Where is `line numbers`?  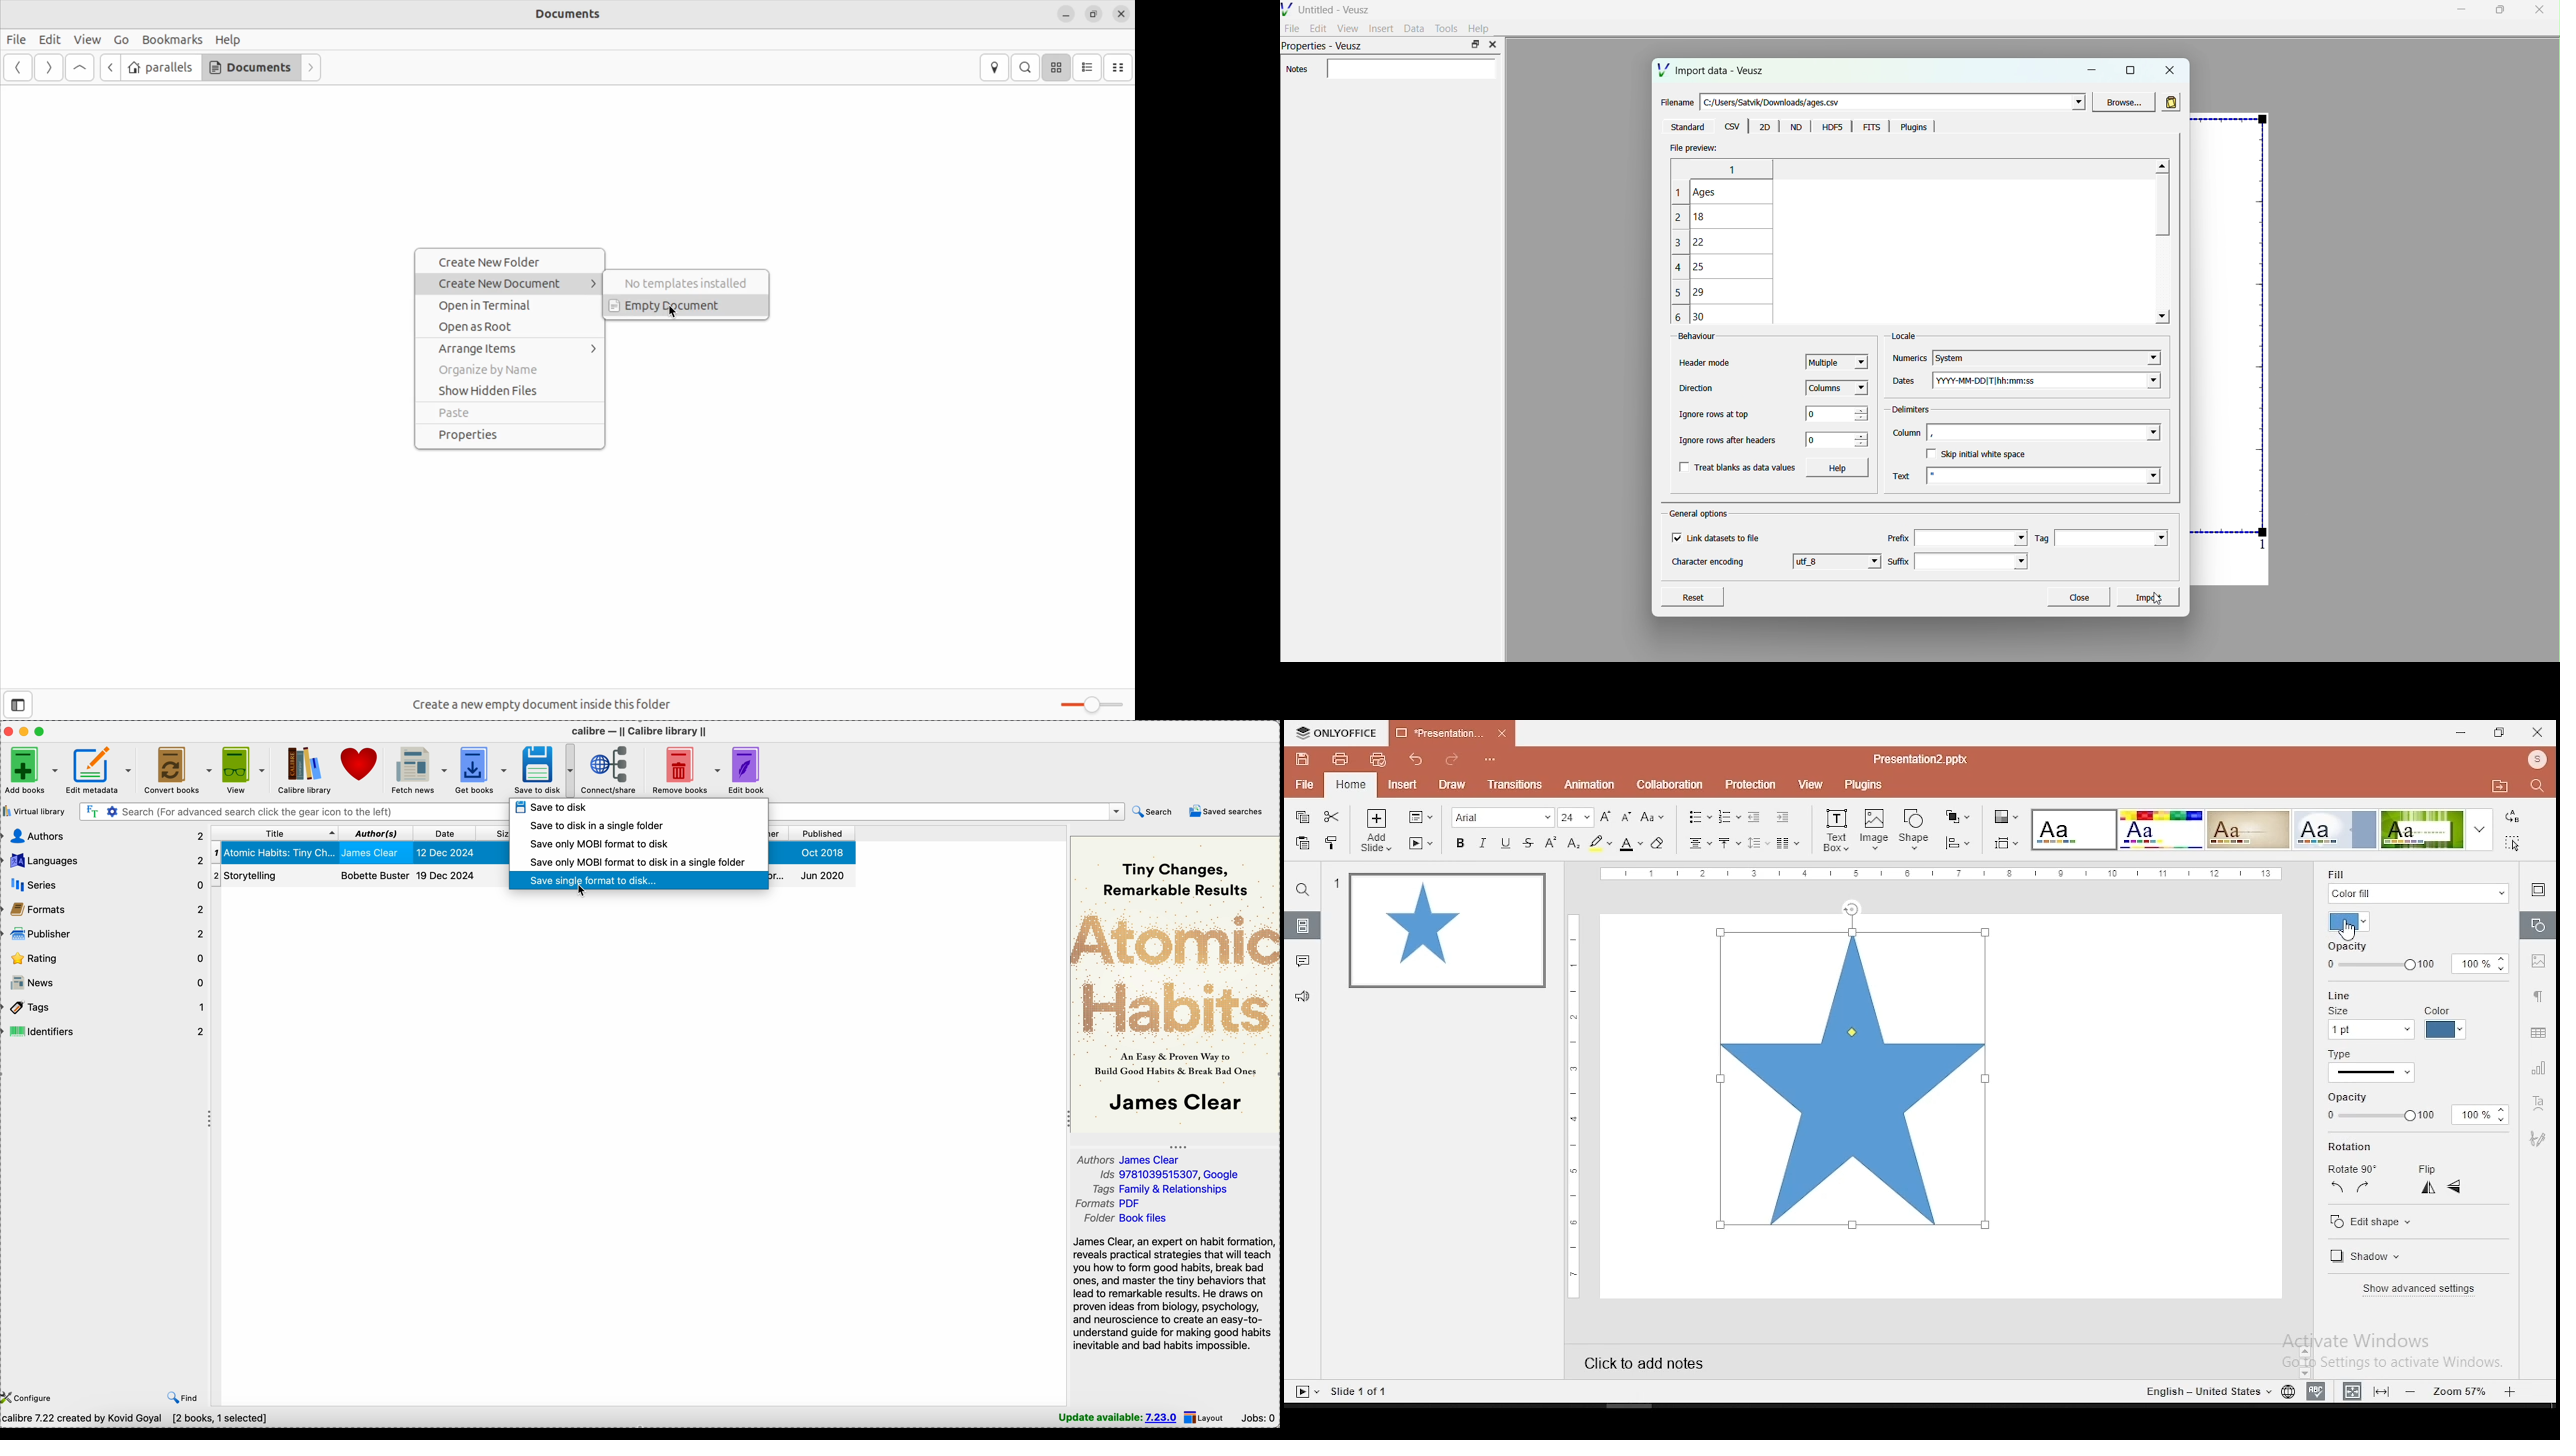 line numbers is located at coordinates (1679, 254).